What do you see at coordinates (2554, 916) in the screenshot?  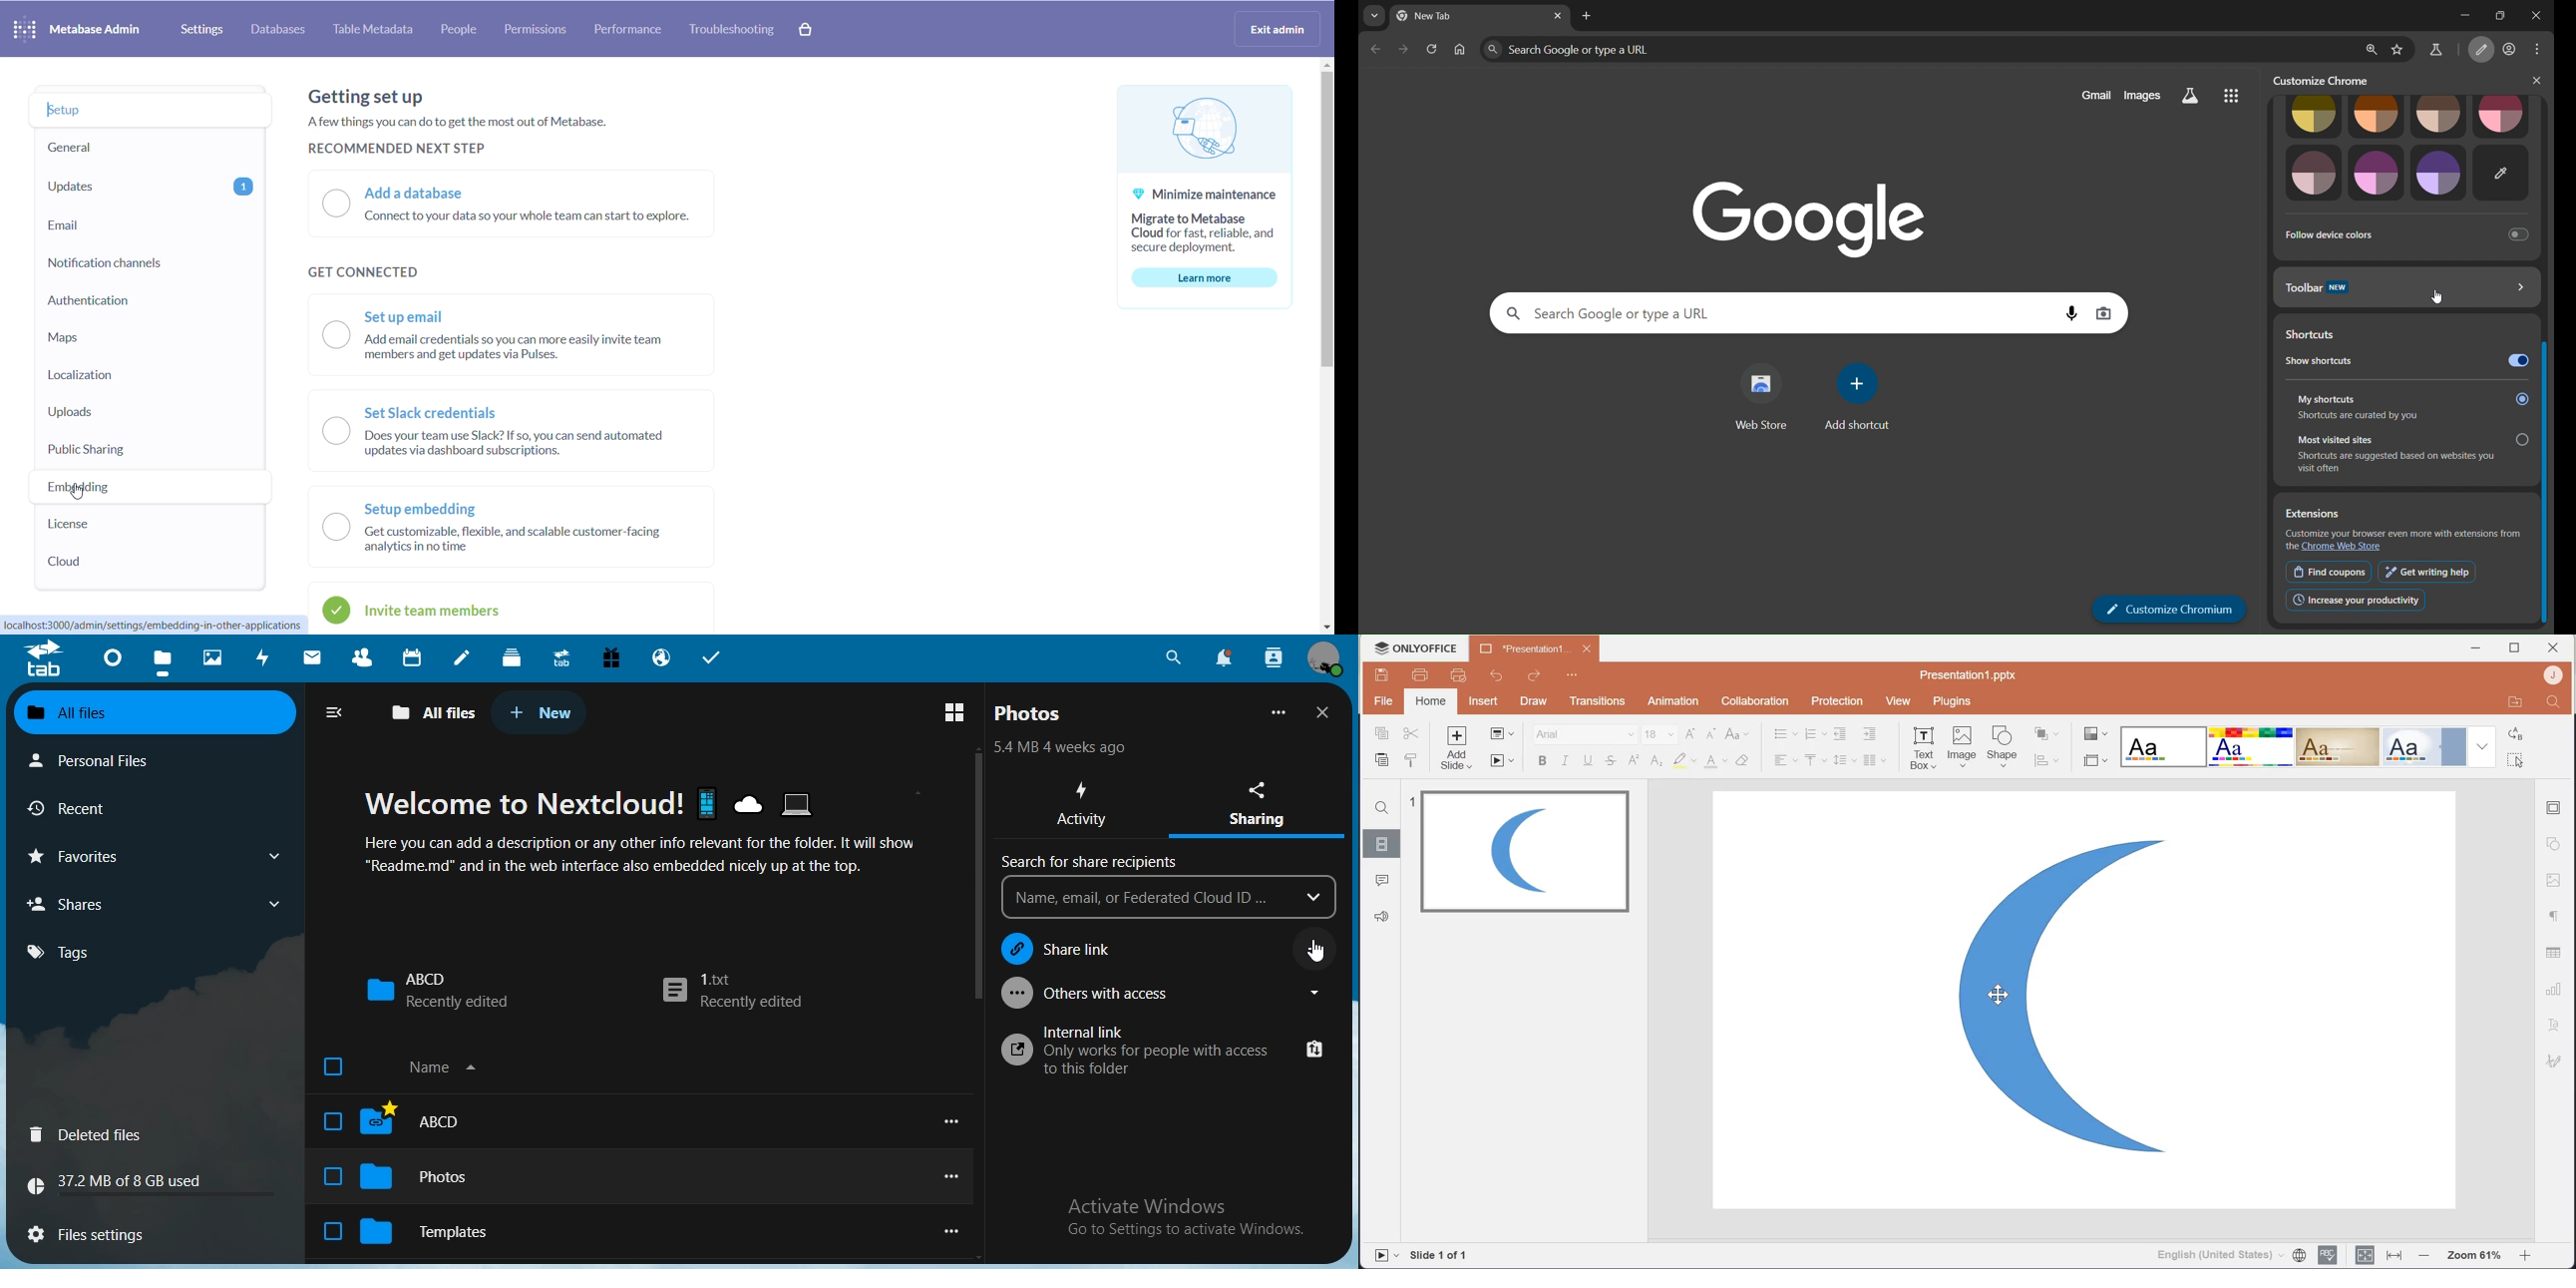 I see `Paragraph settings` at bounding box center [2554, 916].